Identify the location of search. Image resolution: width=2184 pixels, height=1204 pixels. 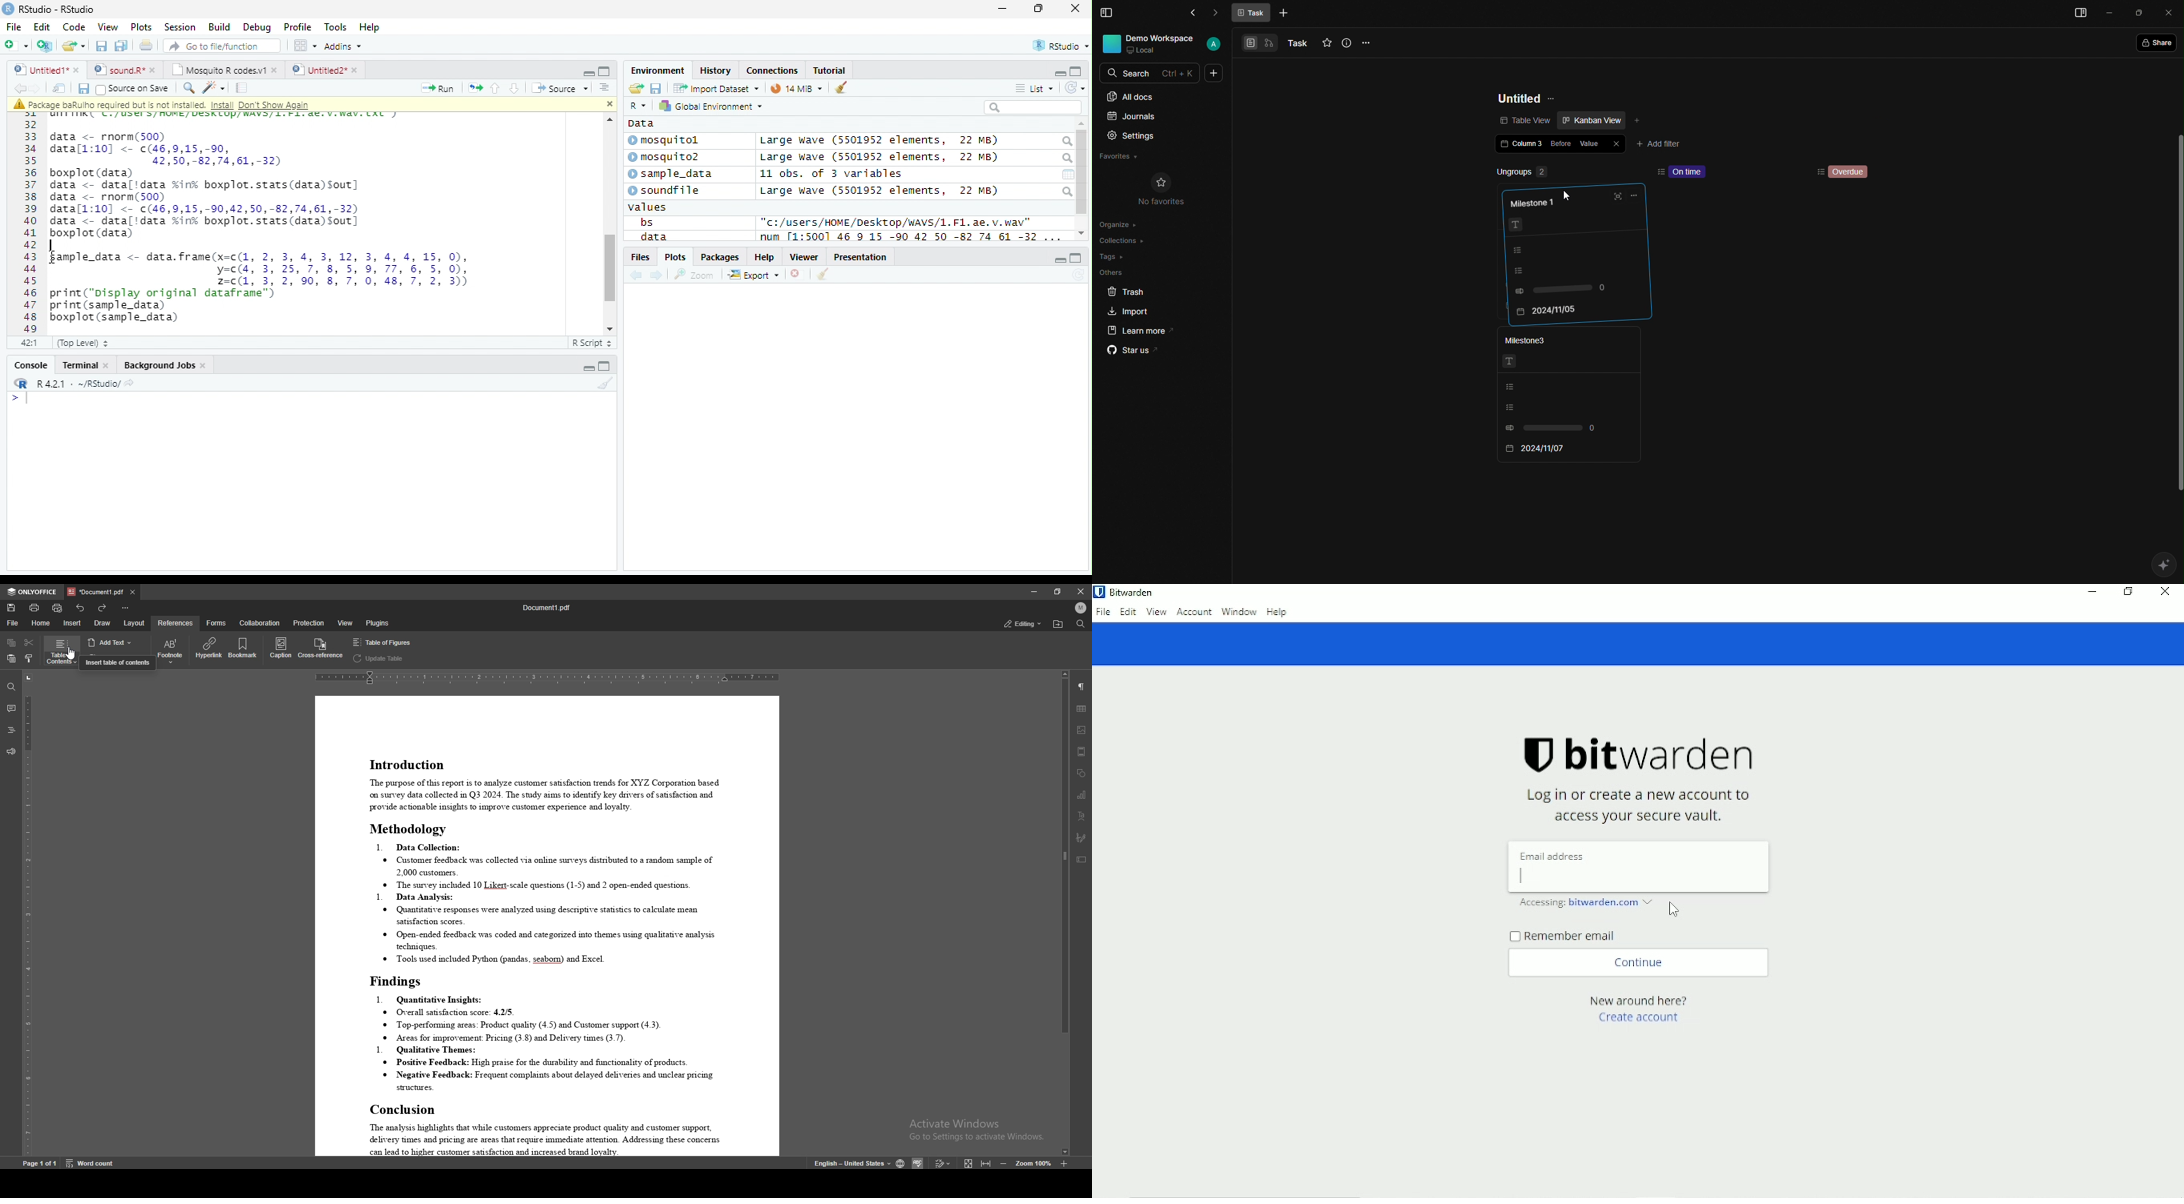
(1066, 192).